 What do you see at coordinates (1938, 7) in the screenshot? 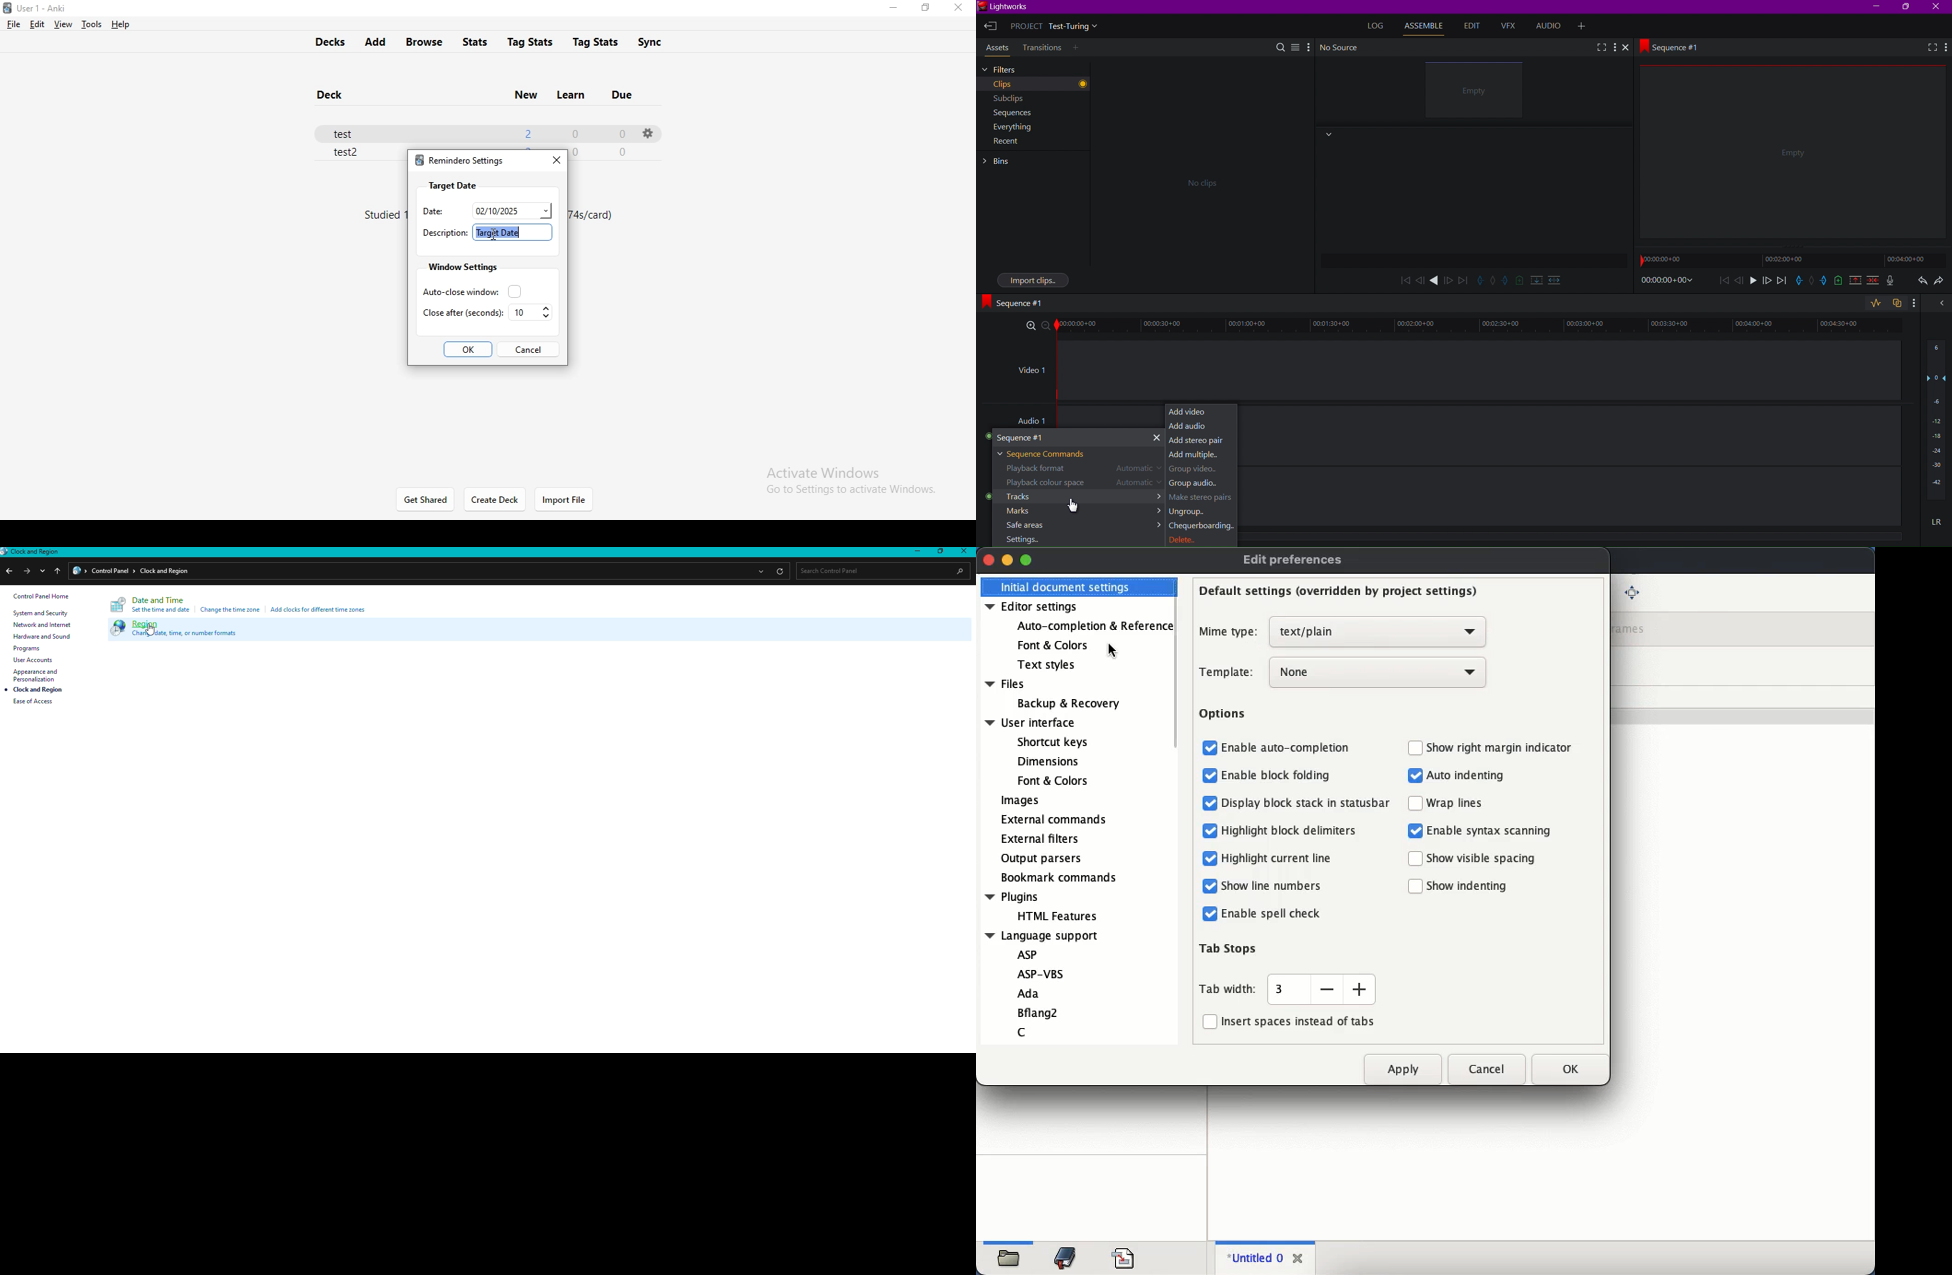
I see `Close` at bounding box center [1938, 7].